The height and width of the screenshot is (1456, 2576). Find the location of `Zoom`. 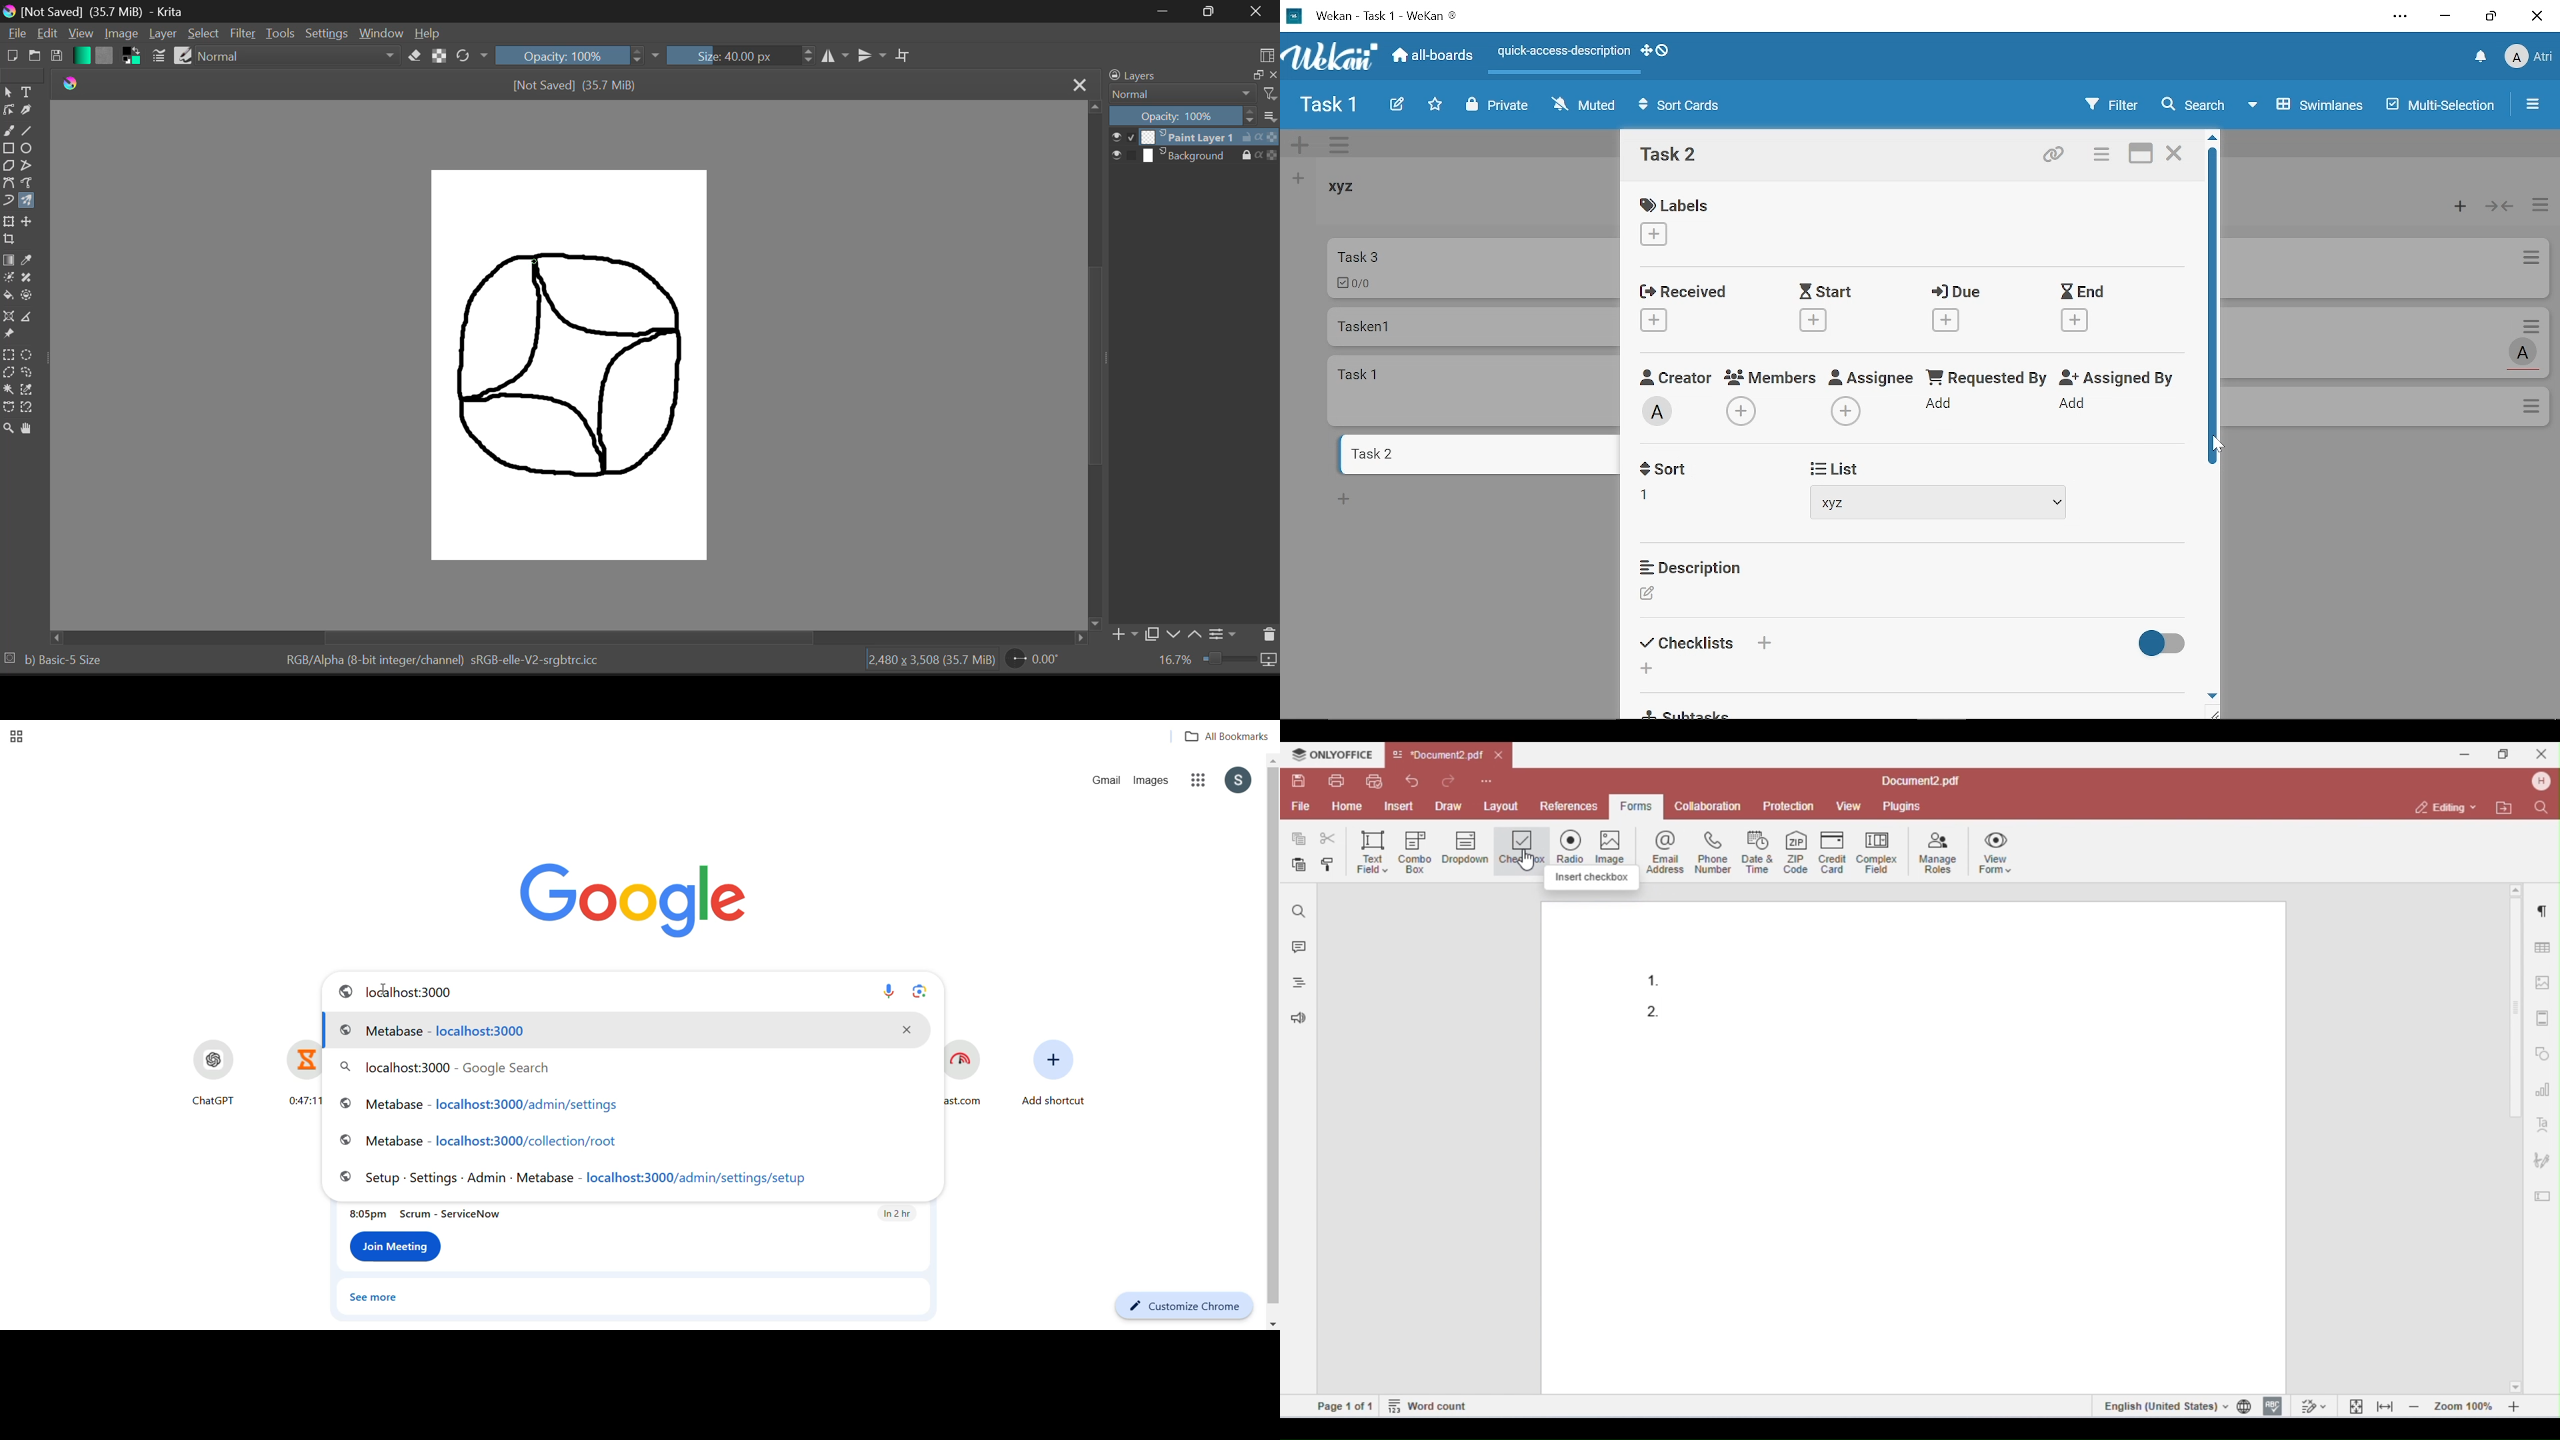

Zoom is located at coordinates (9, 430).